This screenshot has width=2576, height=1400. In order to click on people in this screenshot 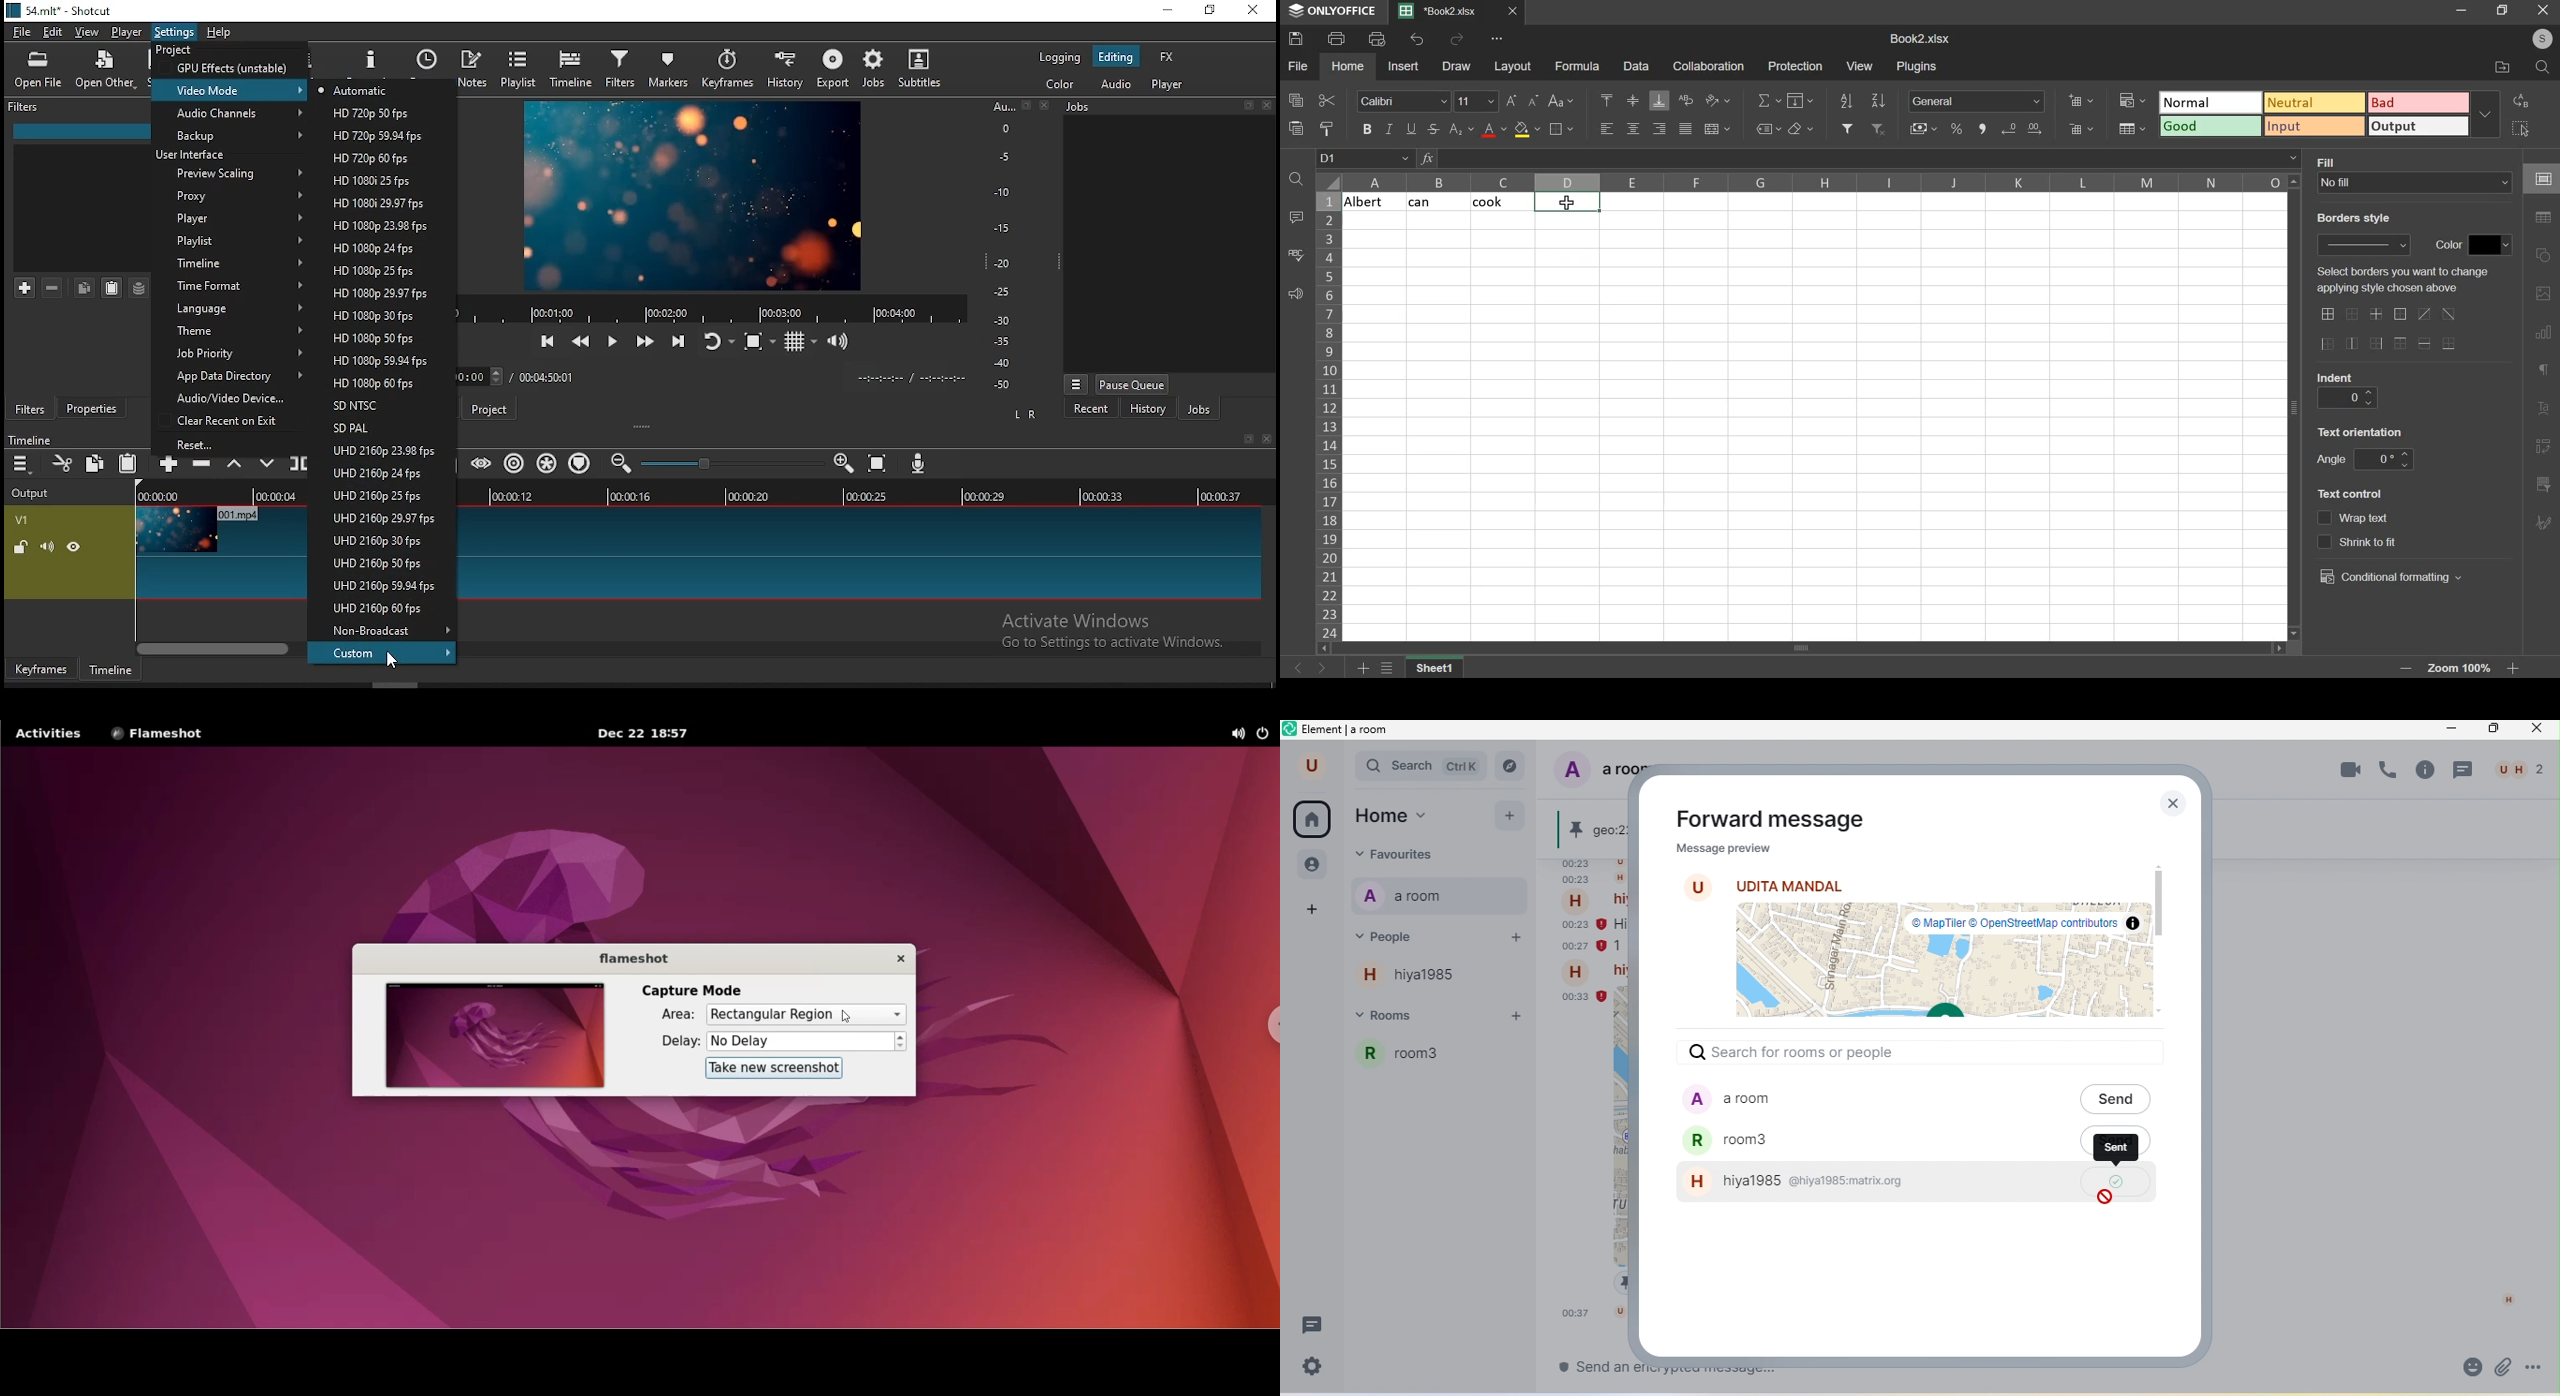, I will do `click(2520, 770)`.